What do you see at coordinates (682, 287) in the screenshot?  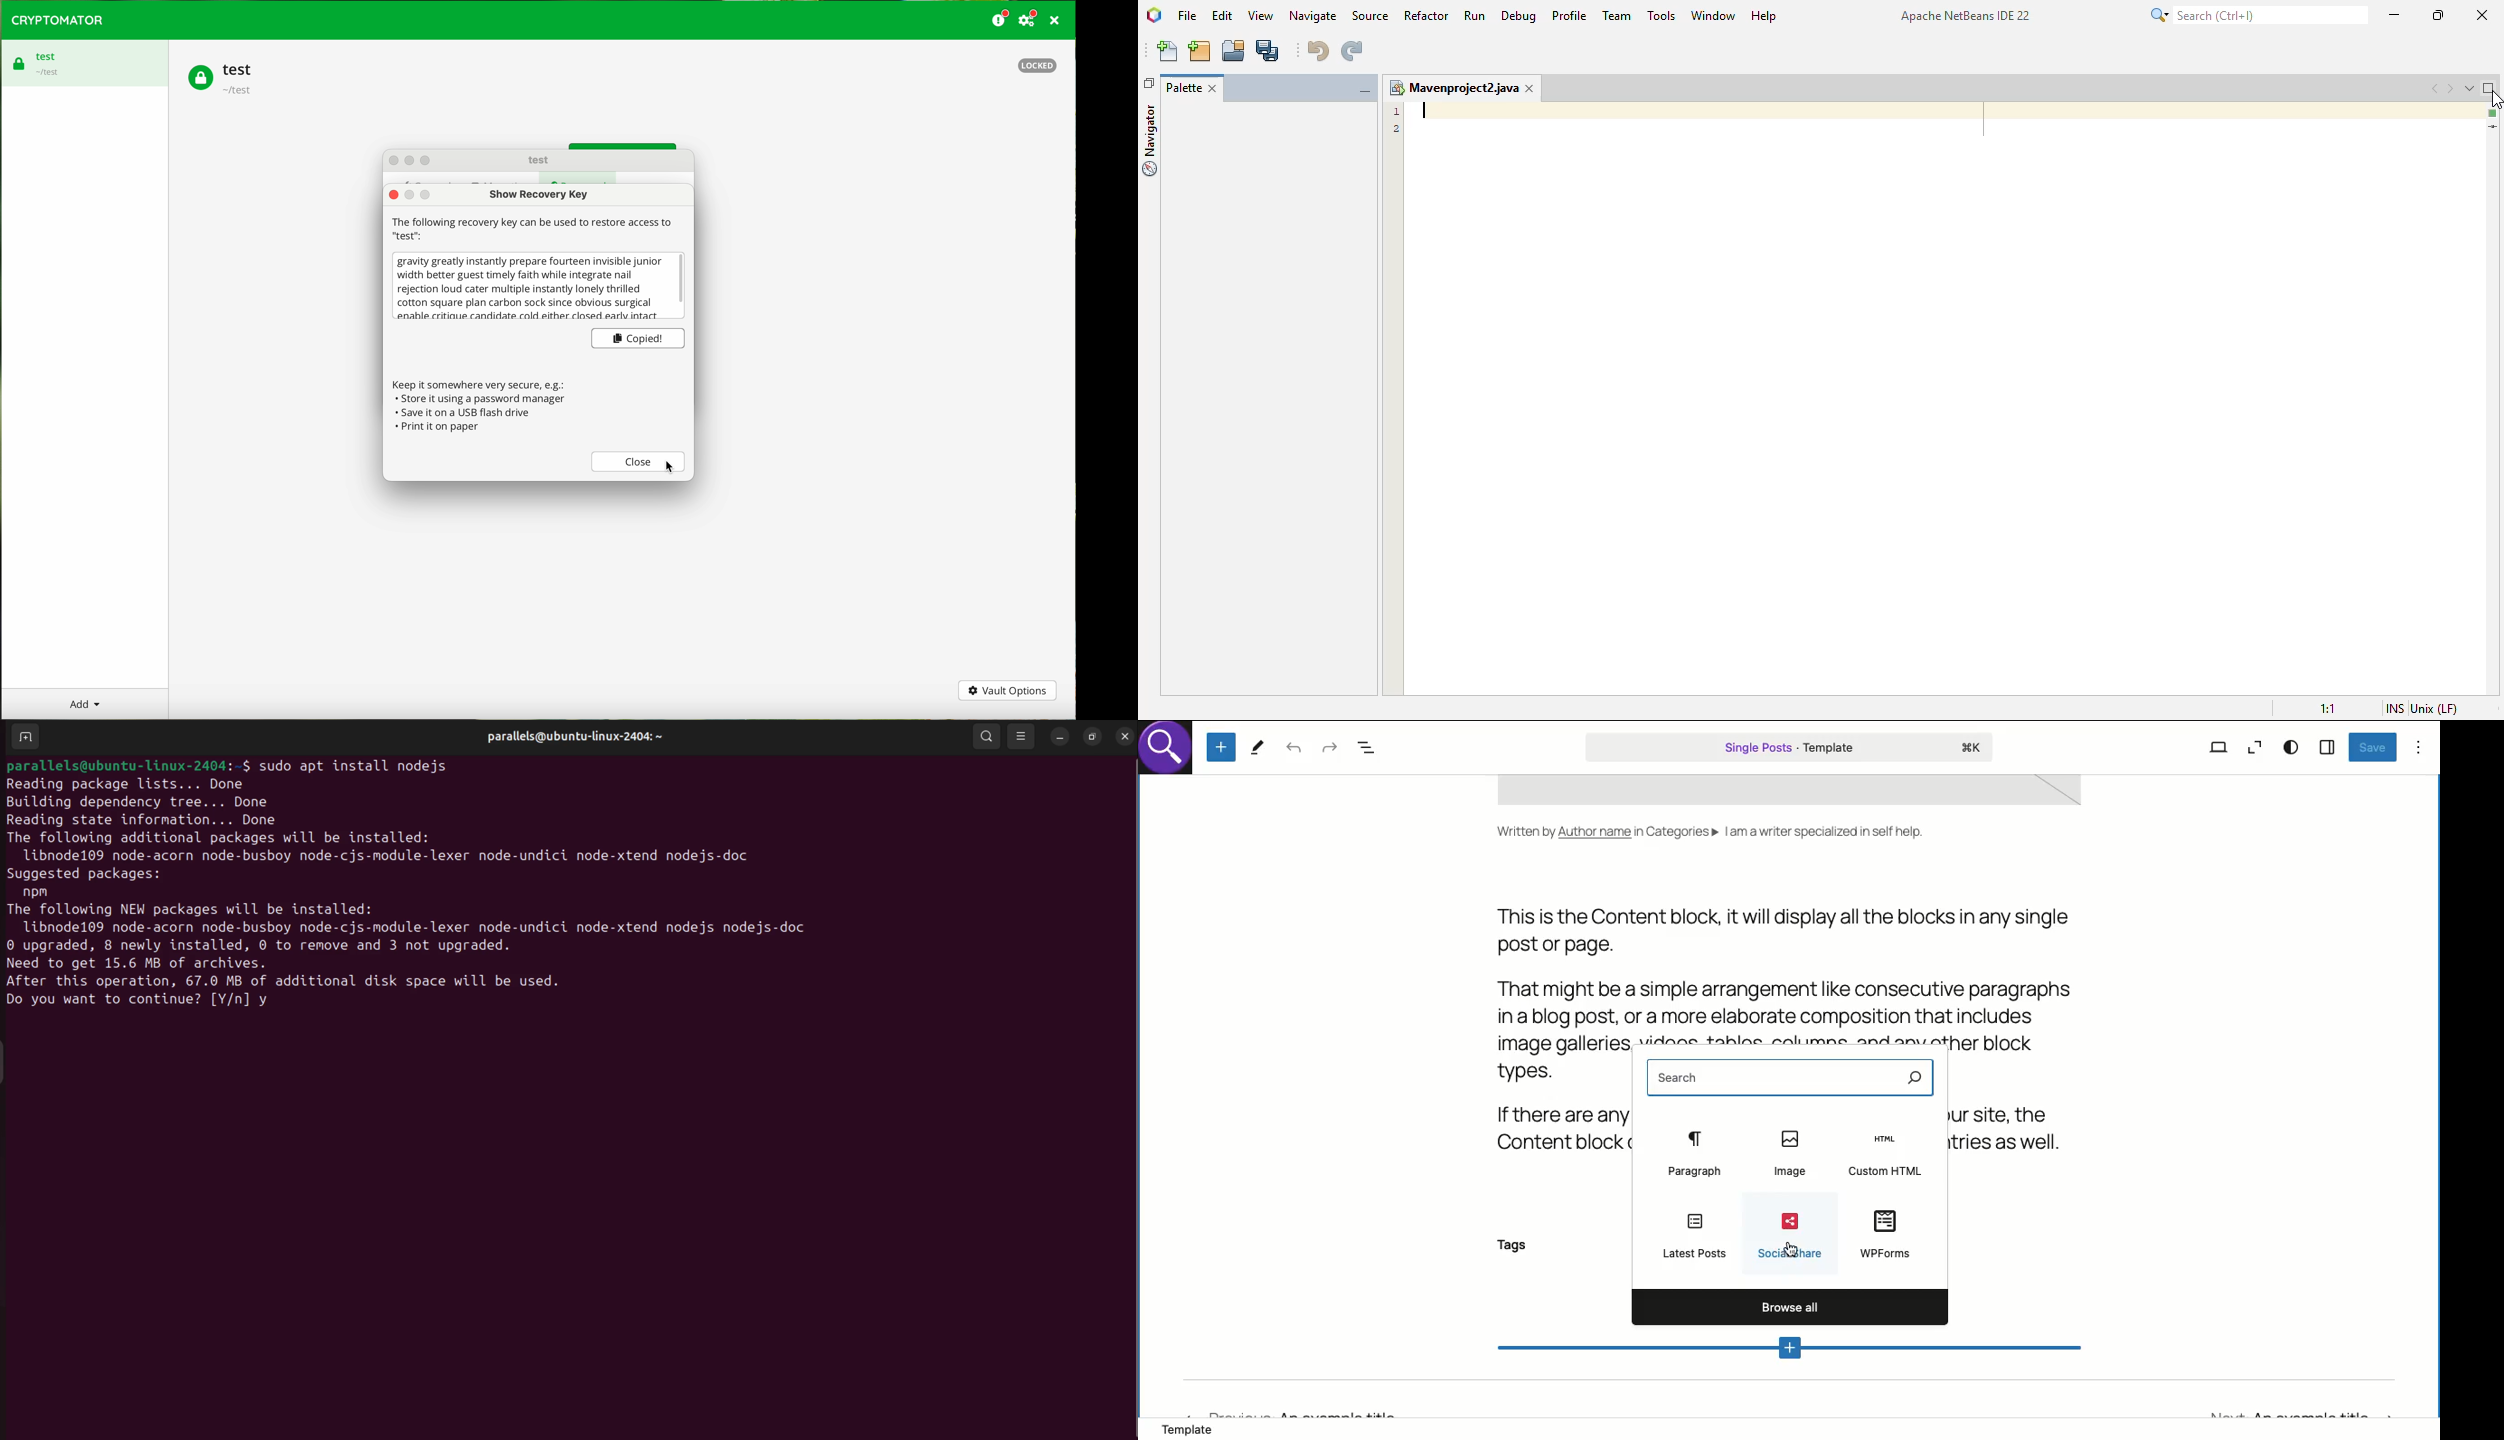 I see `scrollbar` at bounding box center [682, 287].